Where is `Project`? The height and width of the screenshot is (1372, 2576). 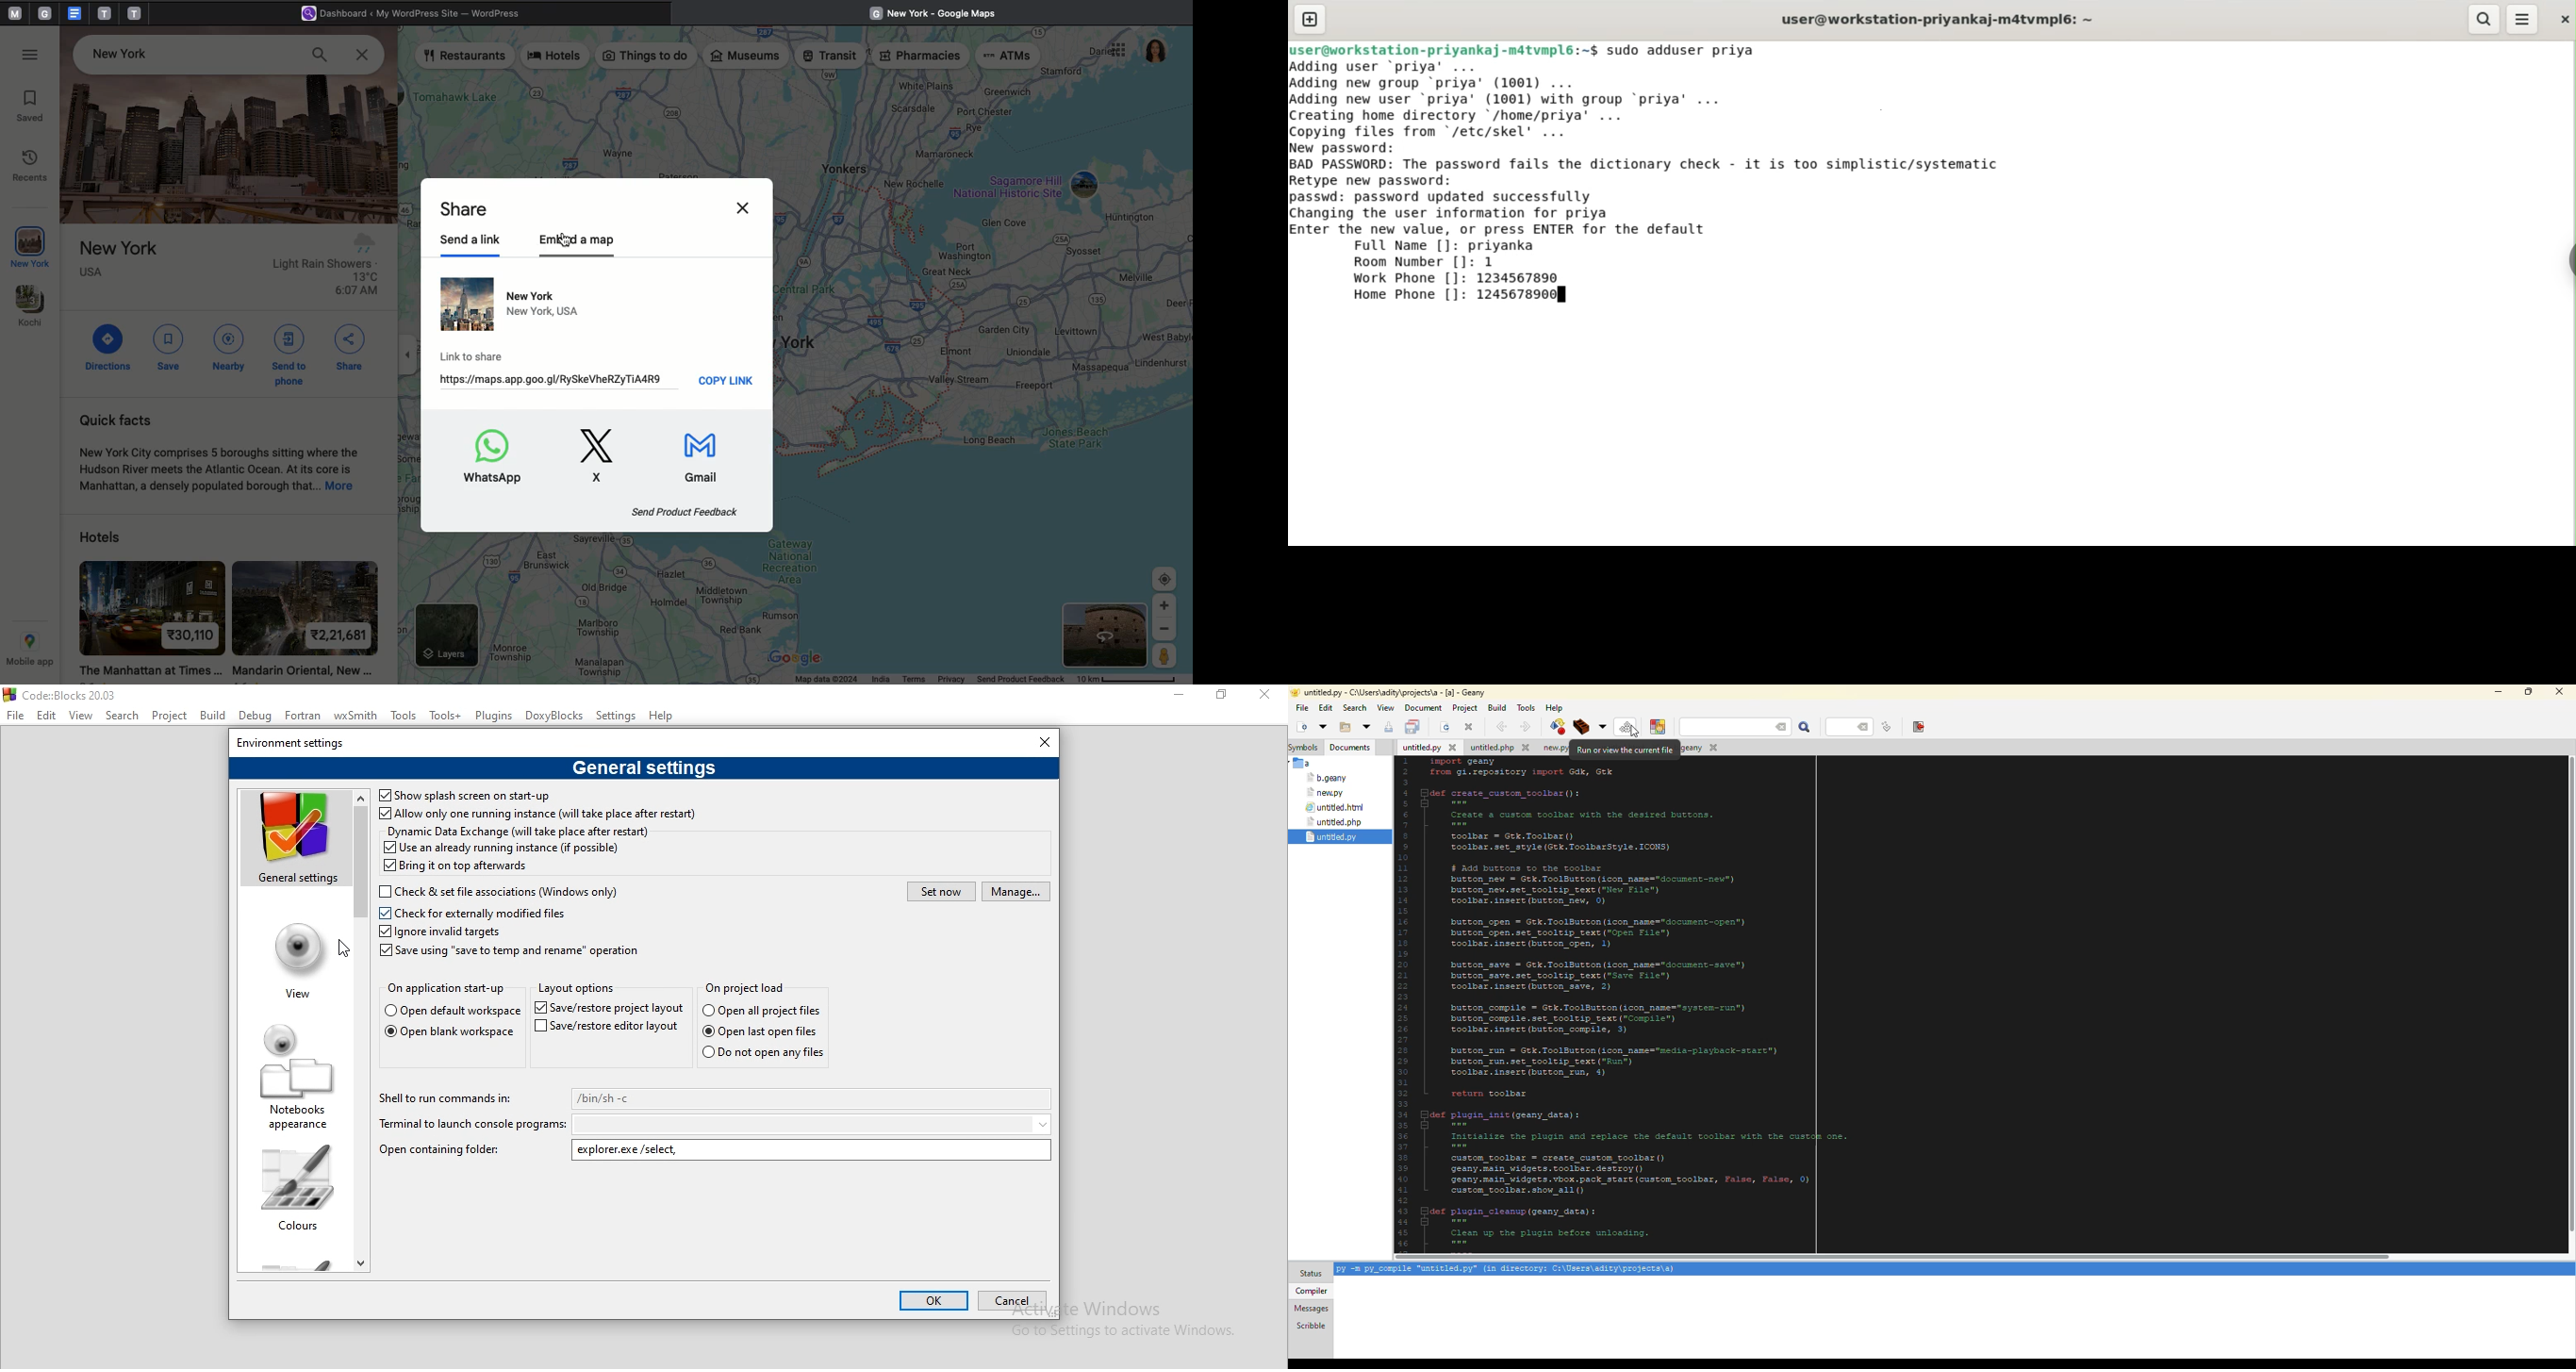
Project is located at coordinates (173, 716).